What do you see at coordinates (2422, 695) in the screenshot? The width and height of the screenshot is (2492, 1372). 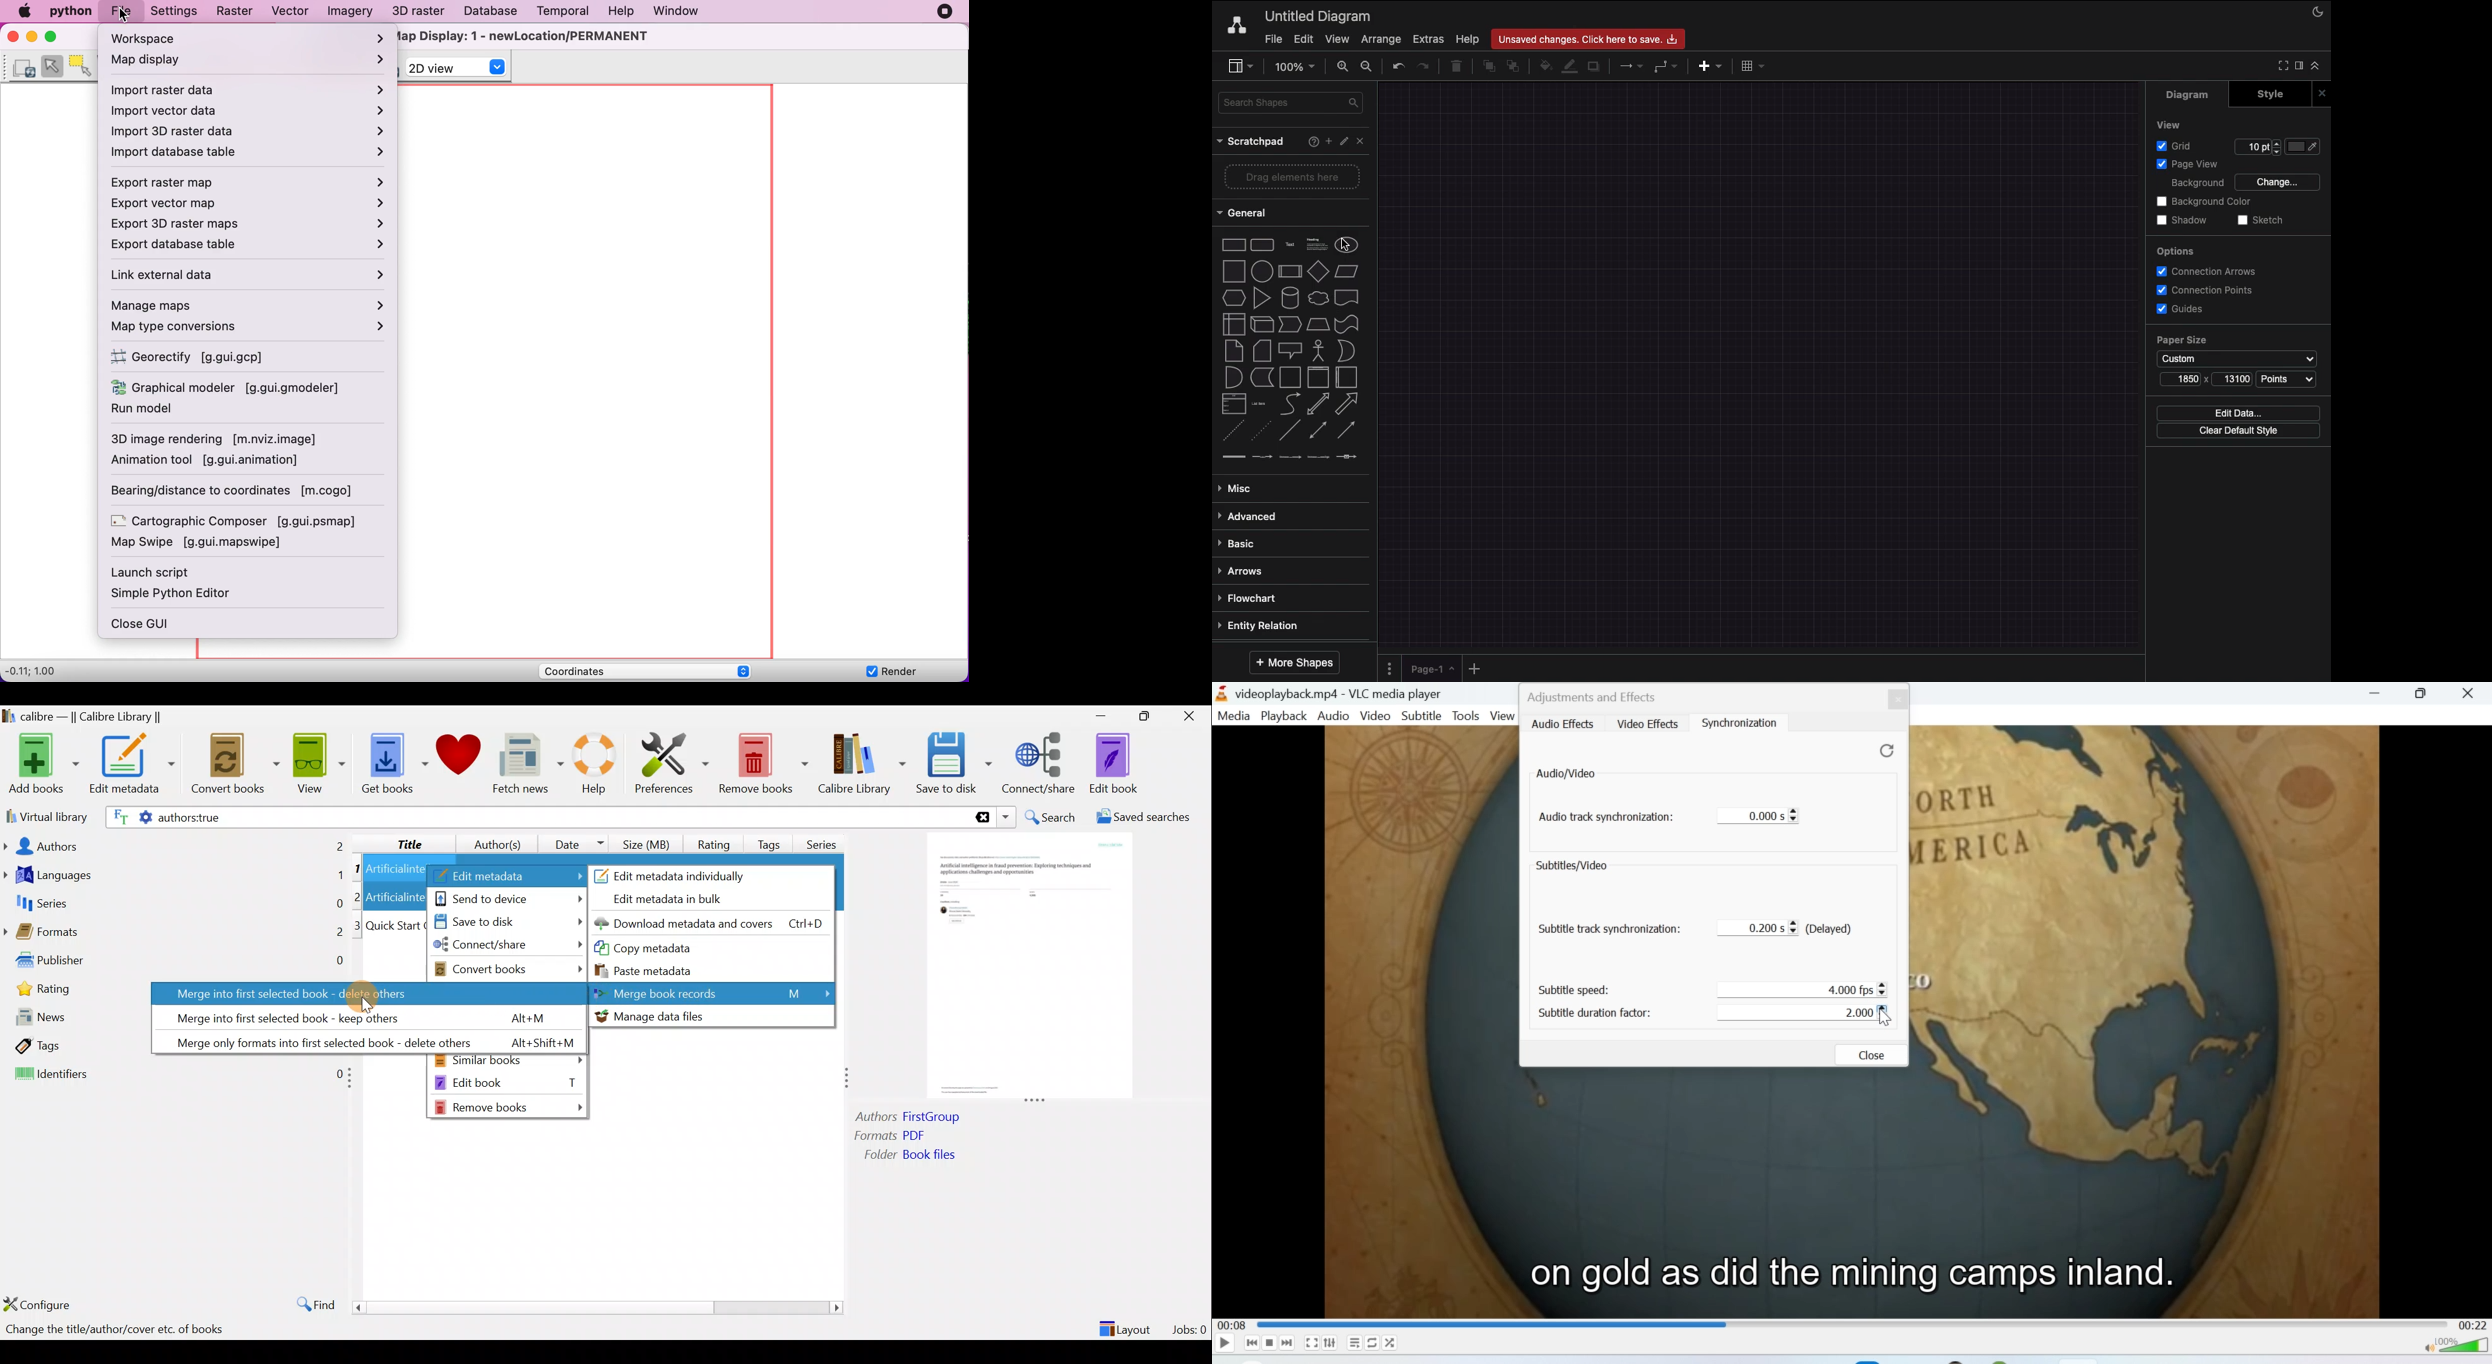 I see `Maximise` at bounding box center [2422, 695].